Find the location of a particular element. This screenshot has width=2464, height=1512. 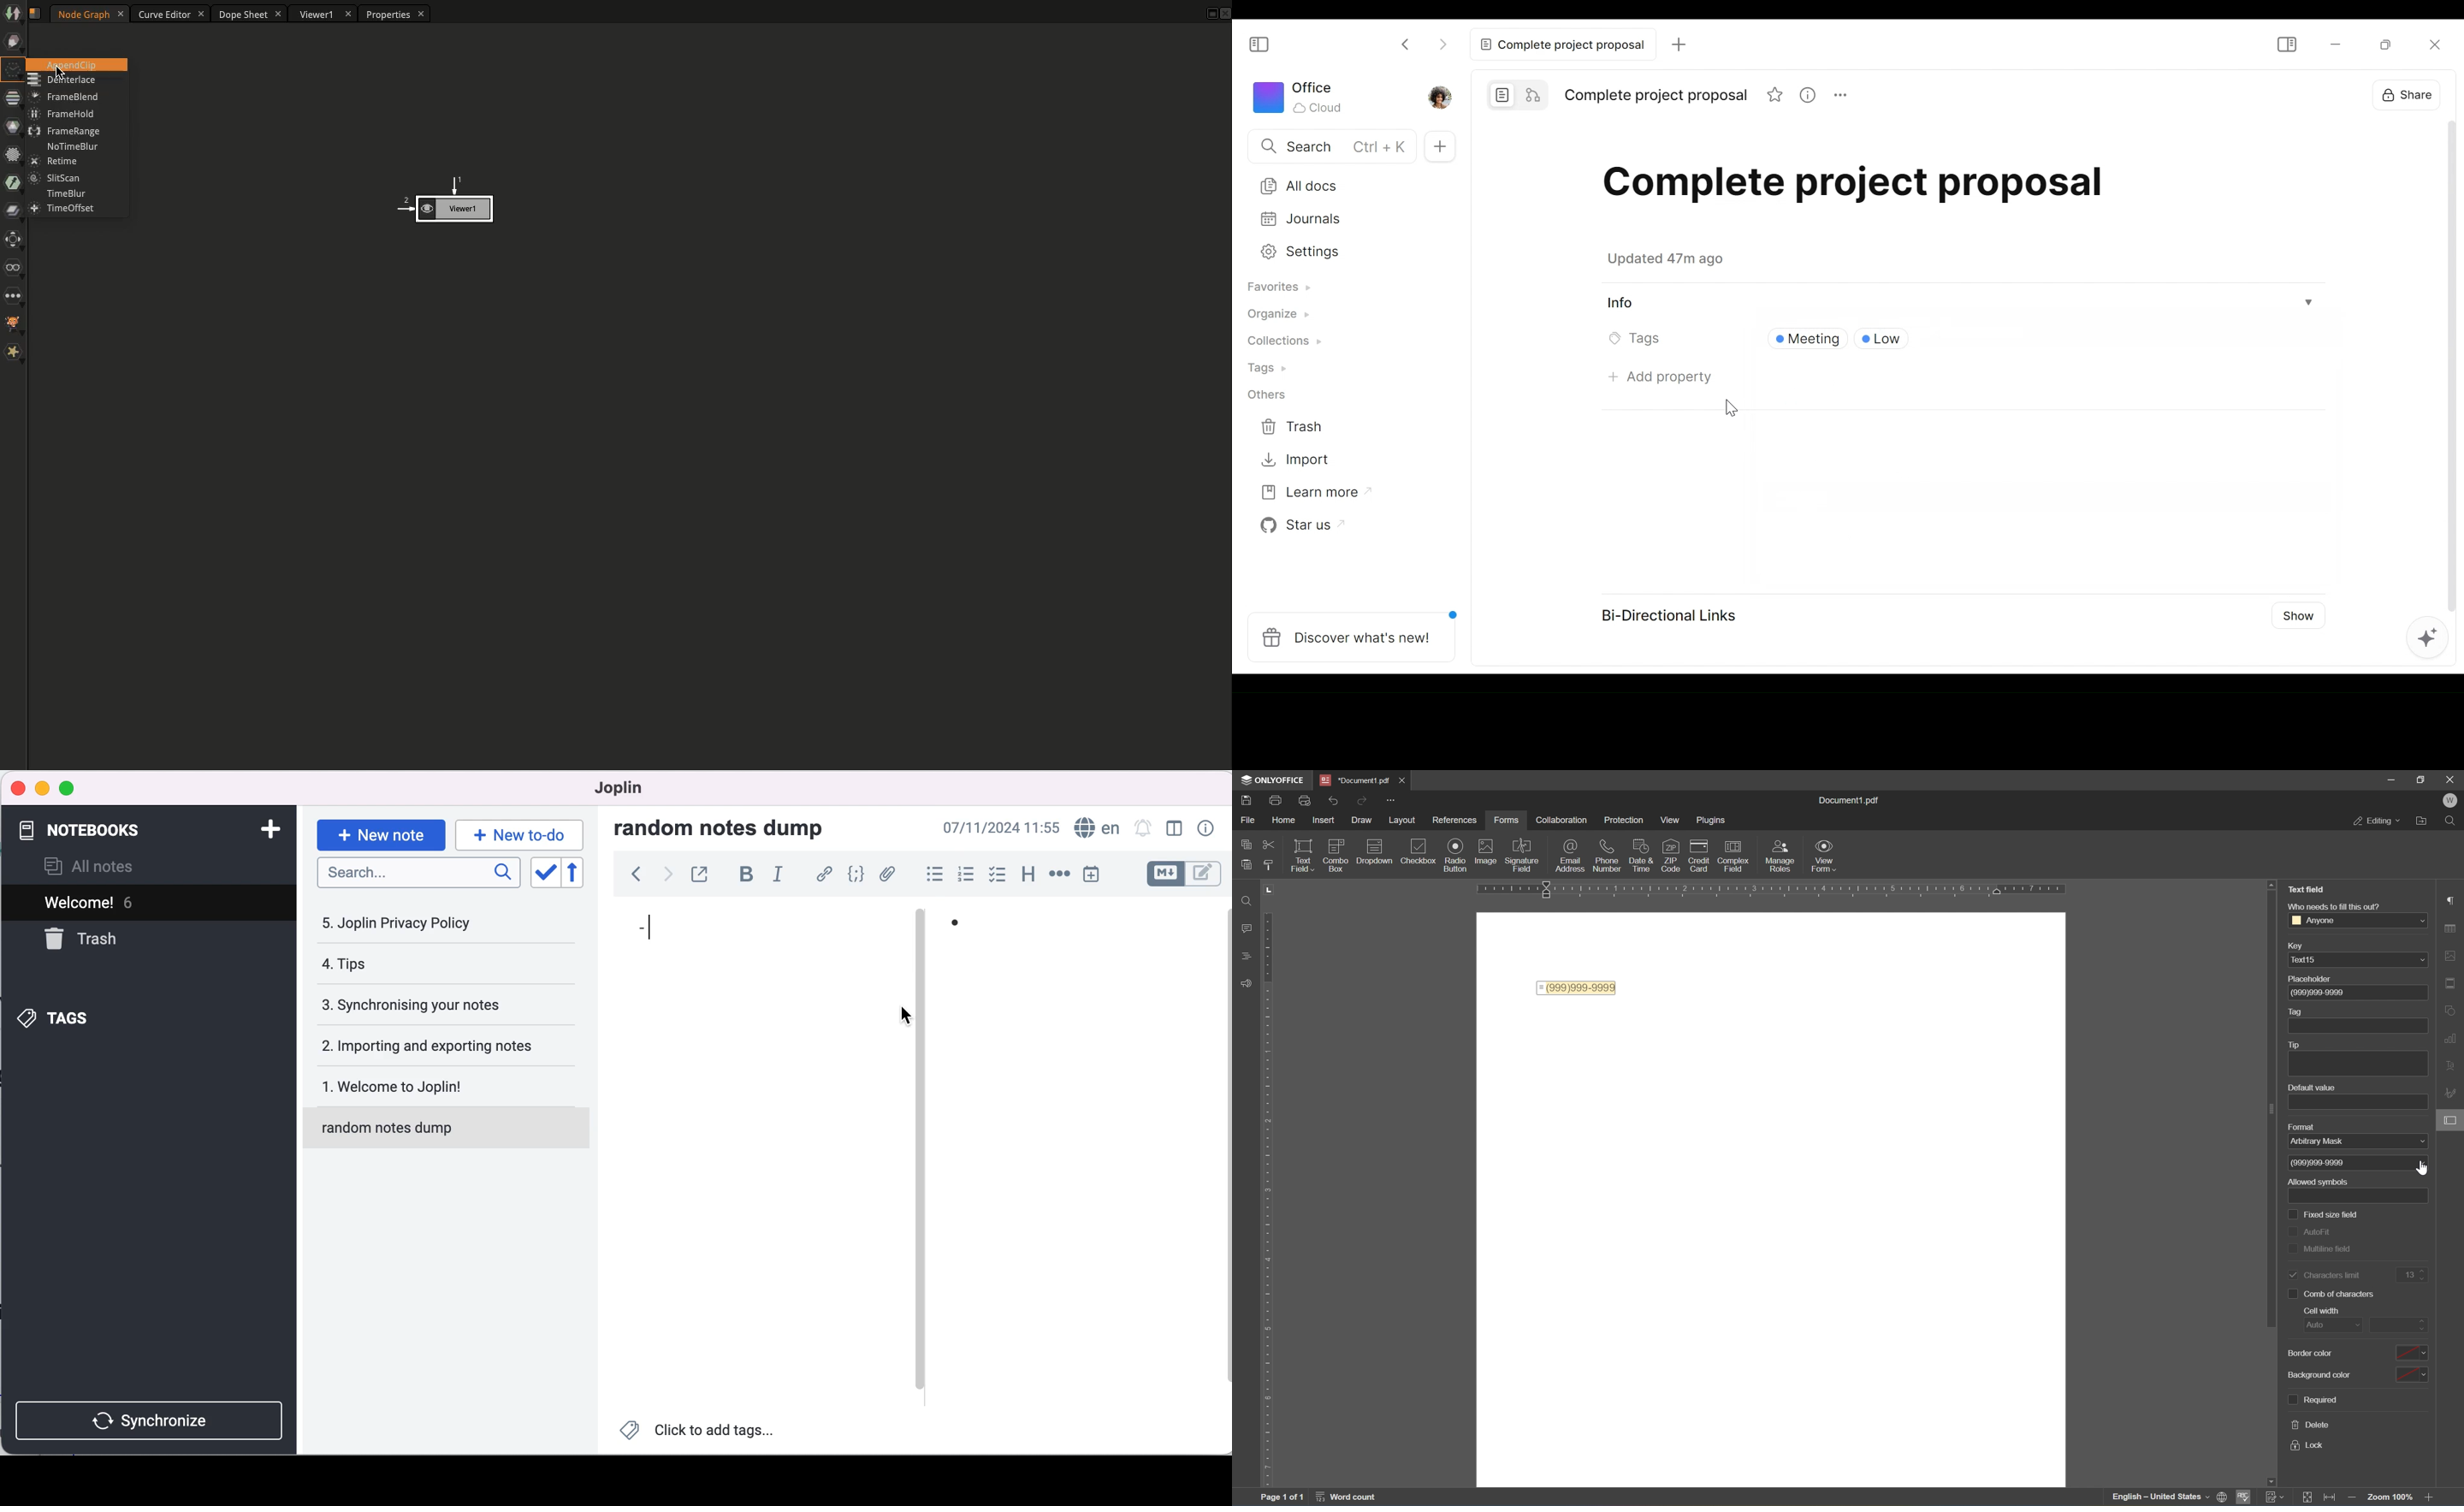

insert time is located at coordinates (1099, 874).